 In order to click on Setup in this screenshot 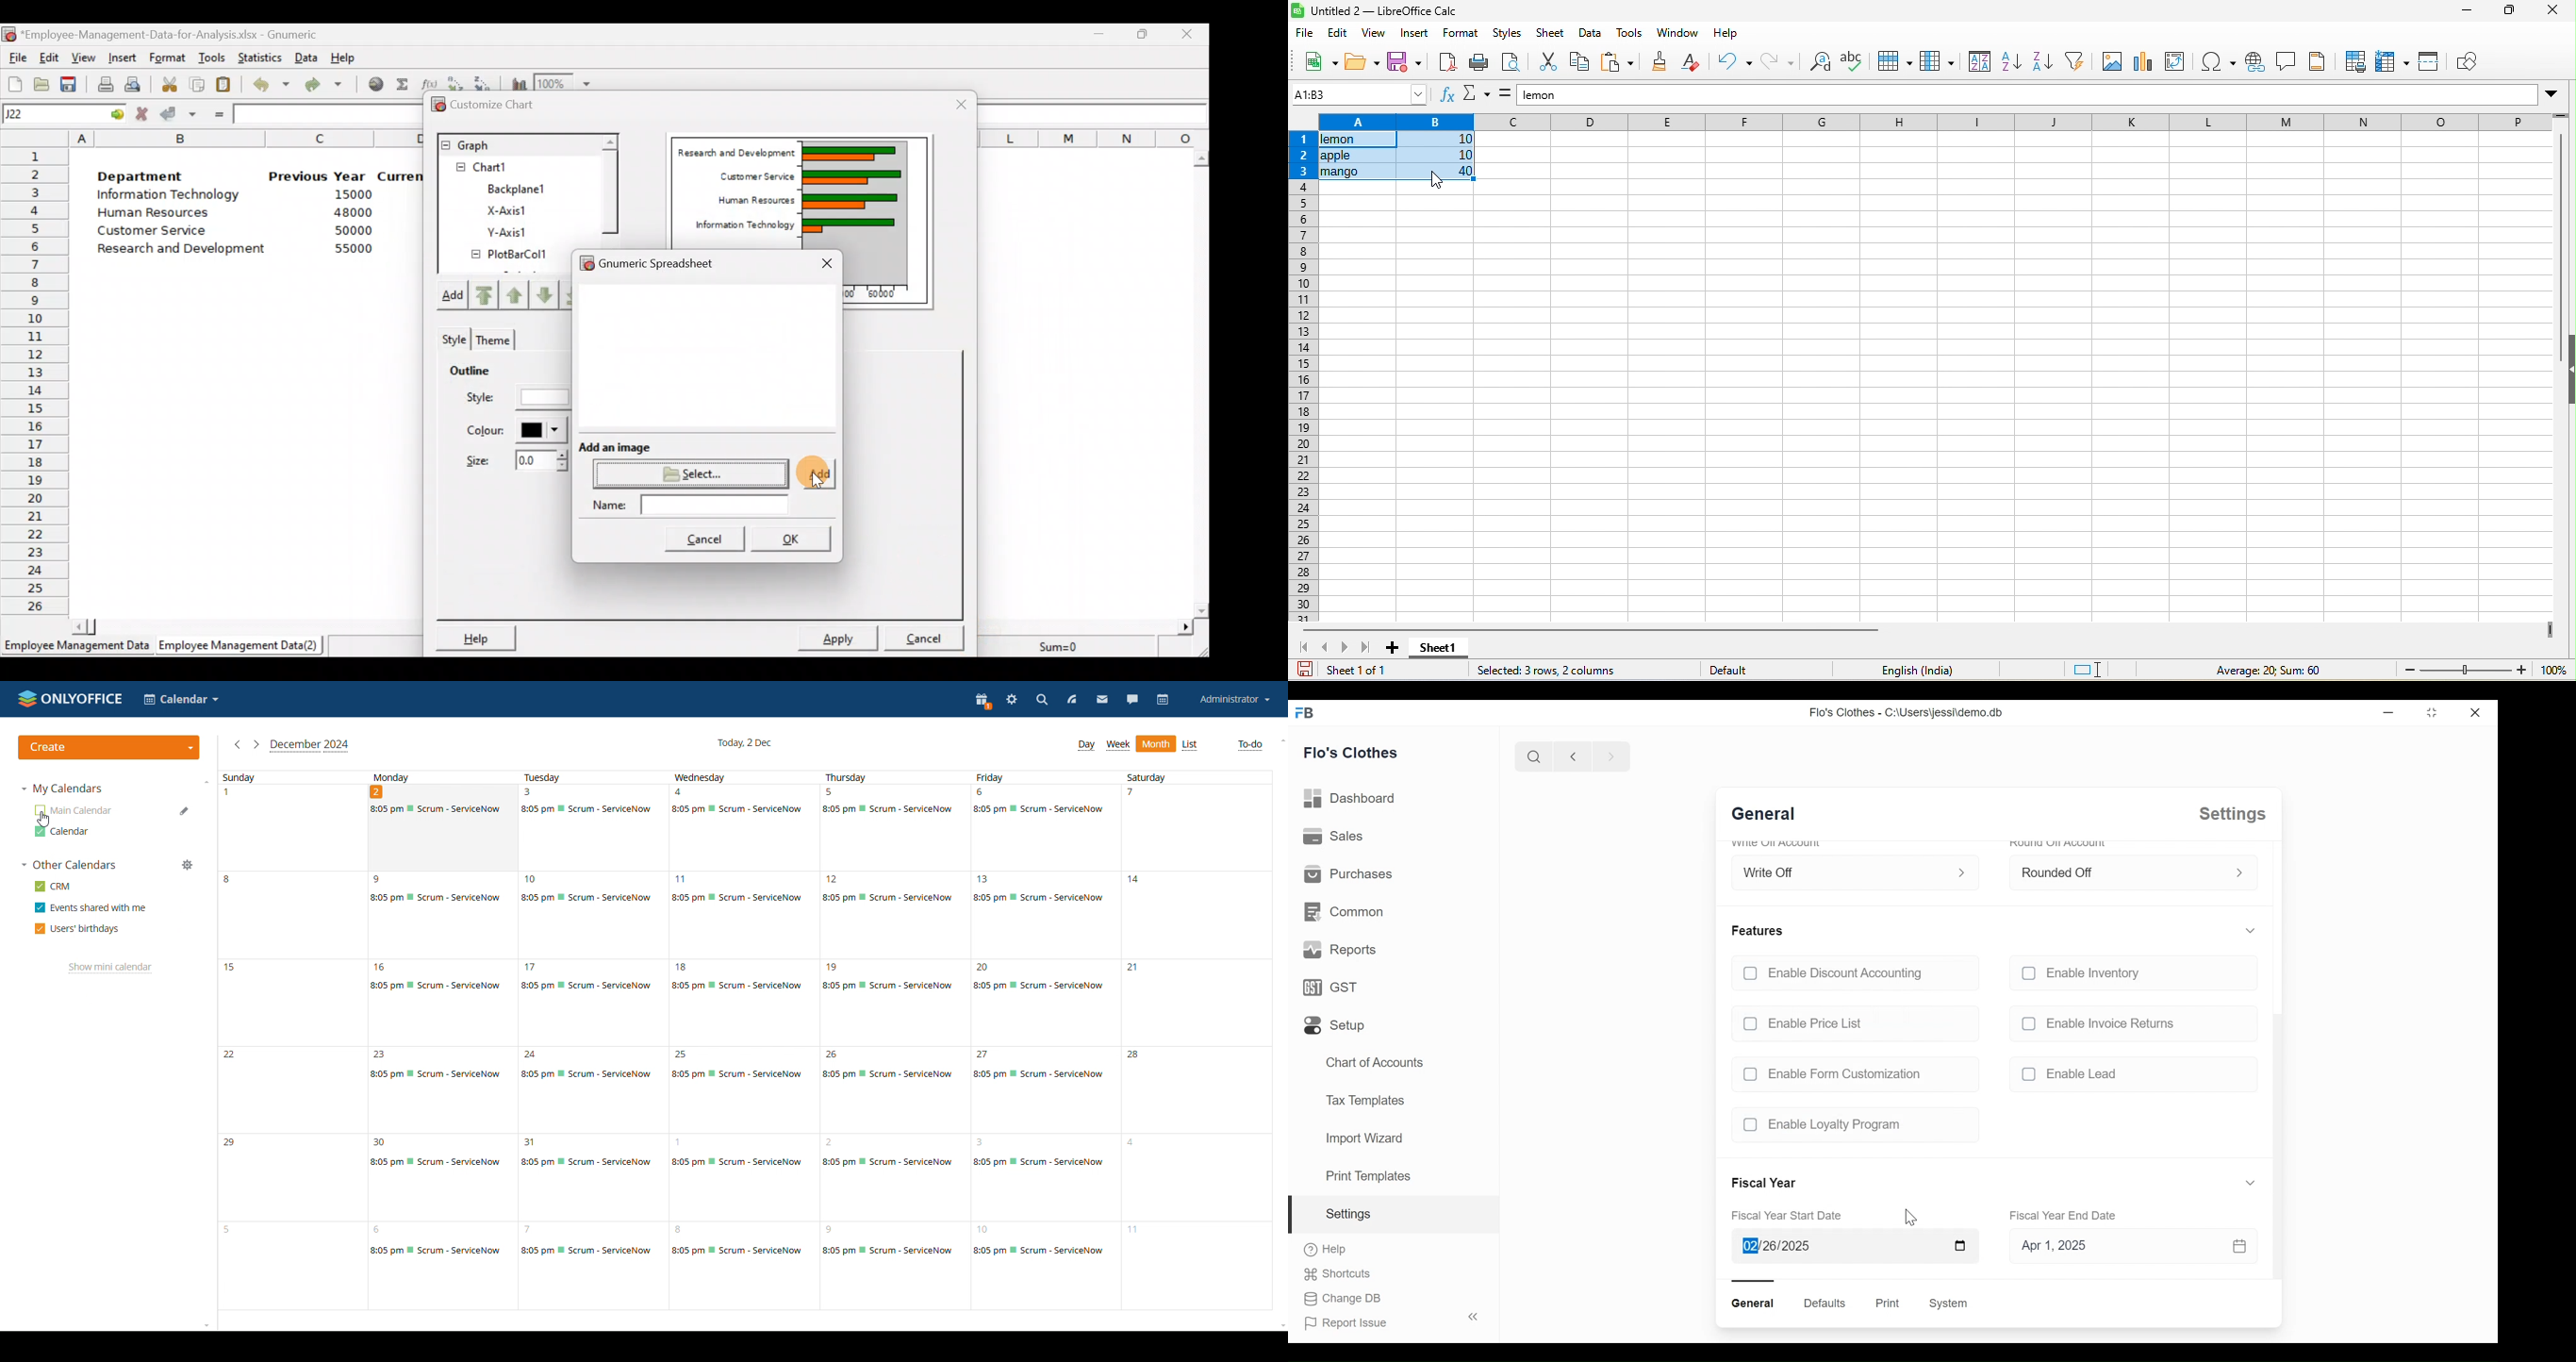, I will do `click(1336, 1025)`.